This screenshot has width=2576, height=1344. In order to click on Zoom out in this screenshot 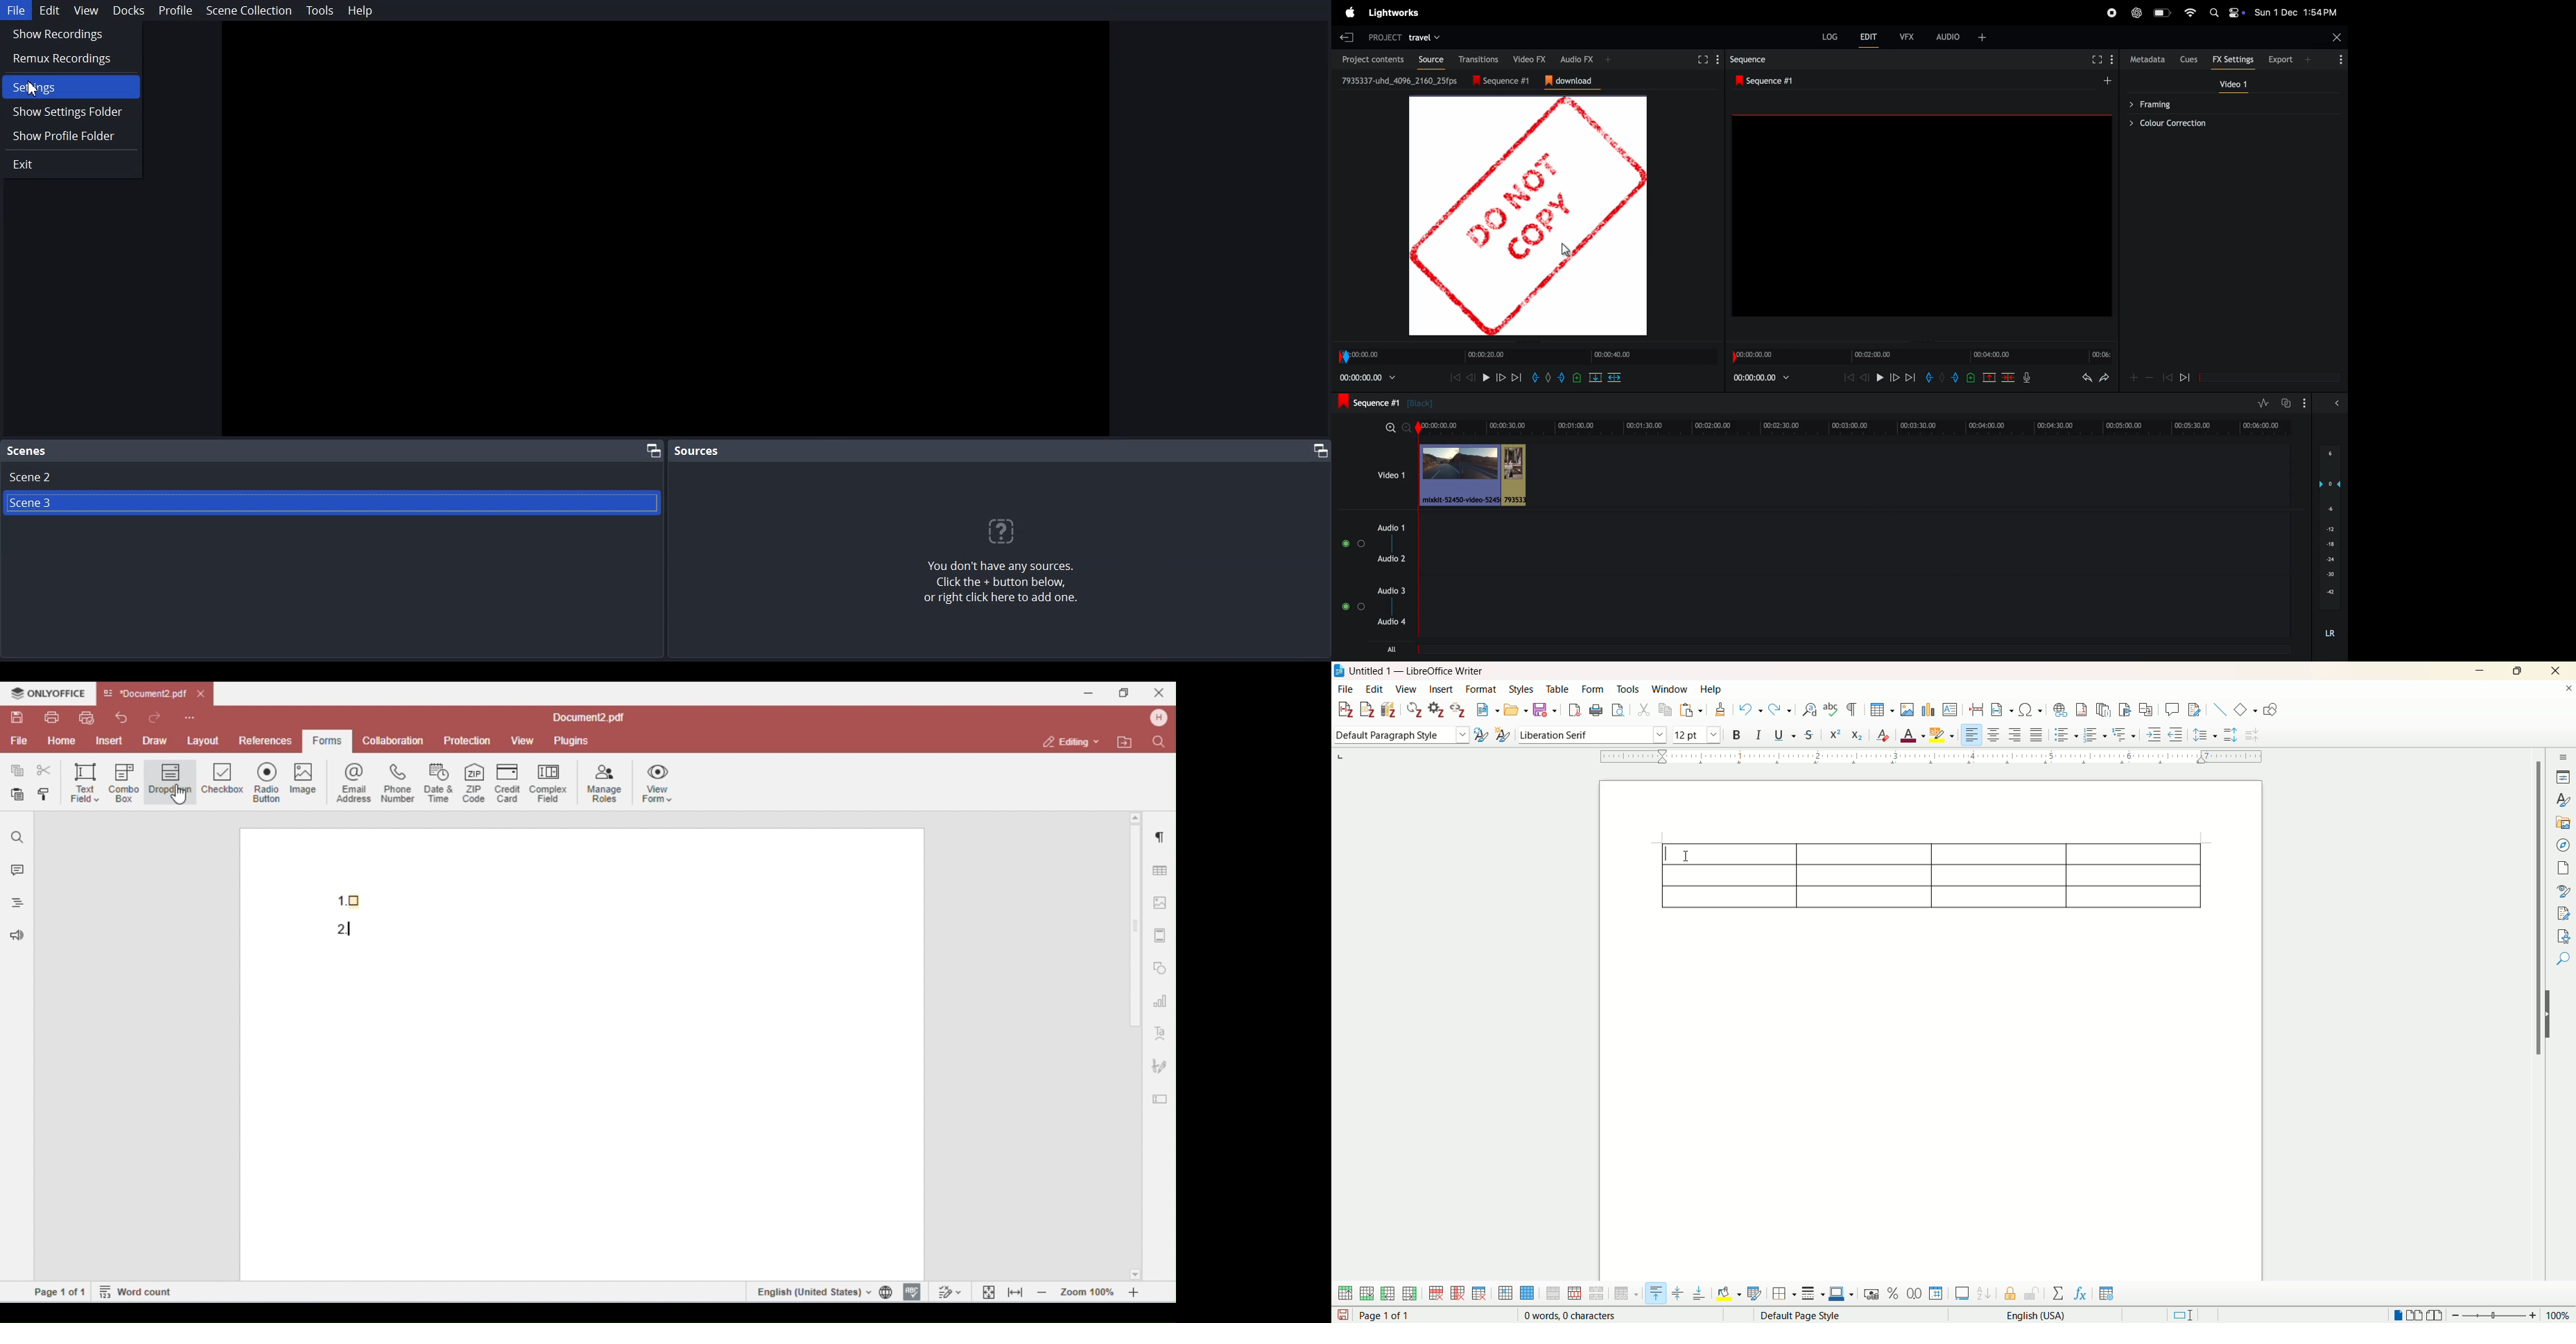, I will do `click(1406, 428)`.